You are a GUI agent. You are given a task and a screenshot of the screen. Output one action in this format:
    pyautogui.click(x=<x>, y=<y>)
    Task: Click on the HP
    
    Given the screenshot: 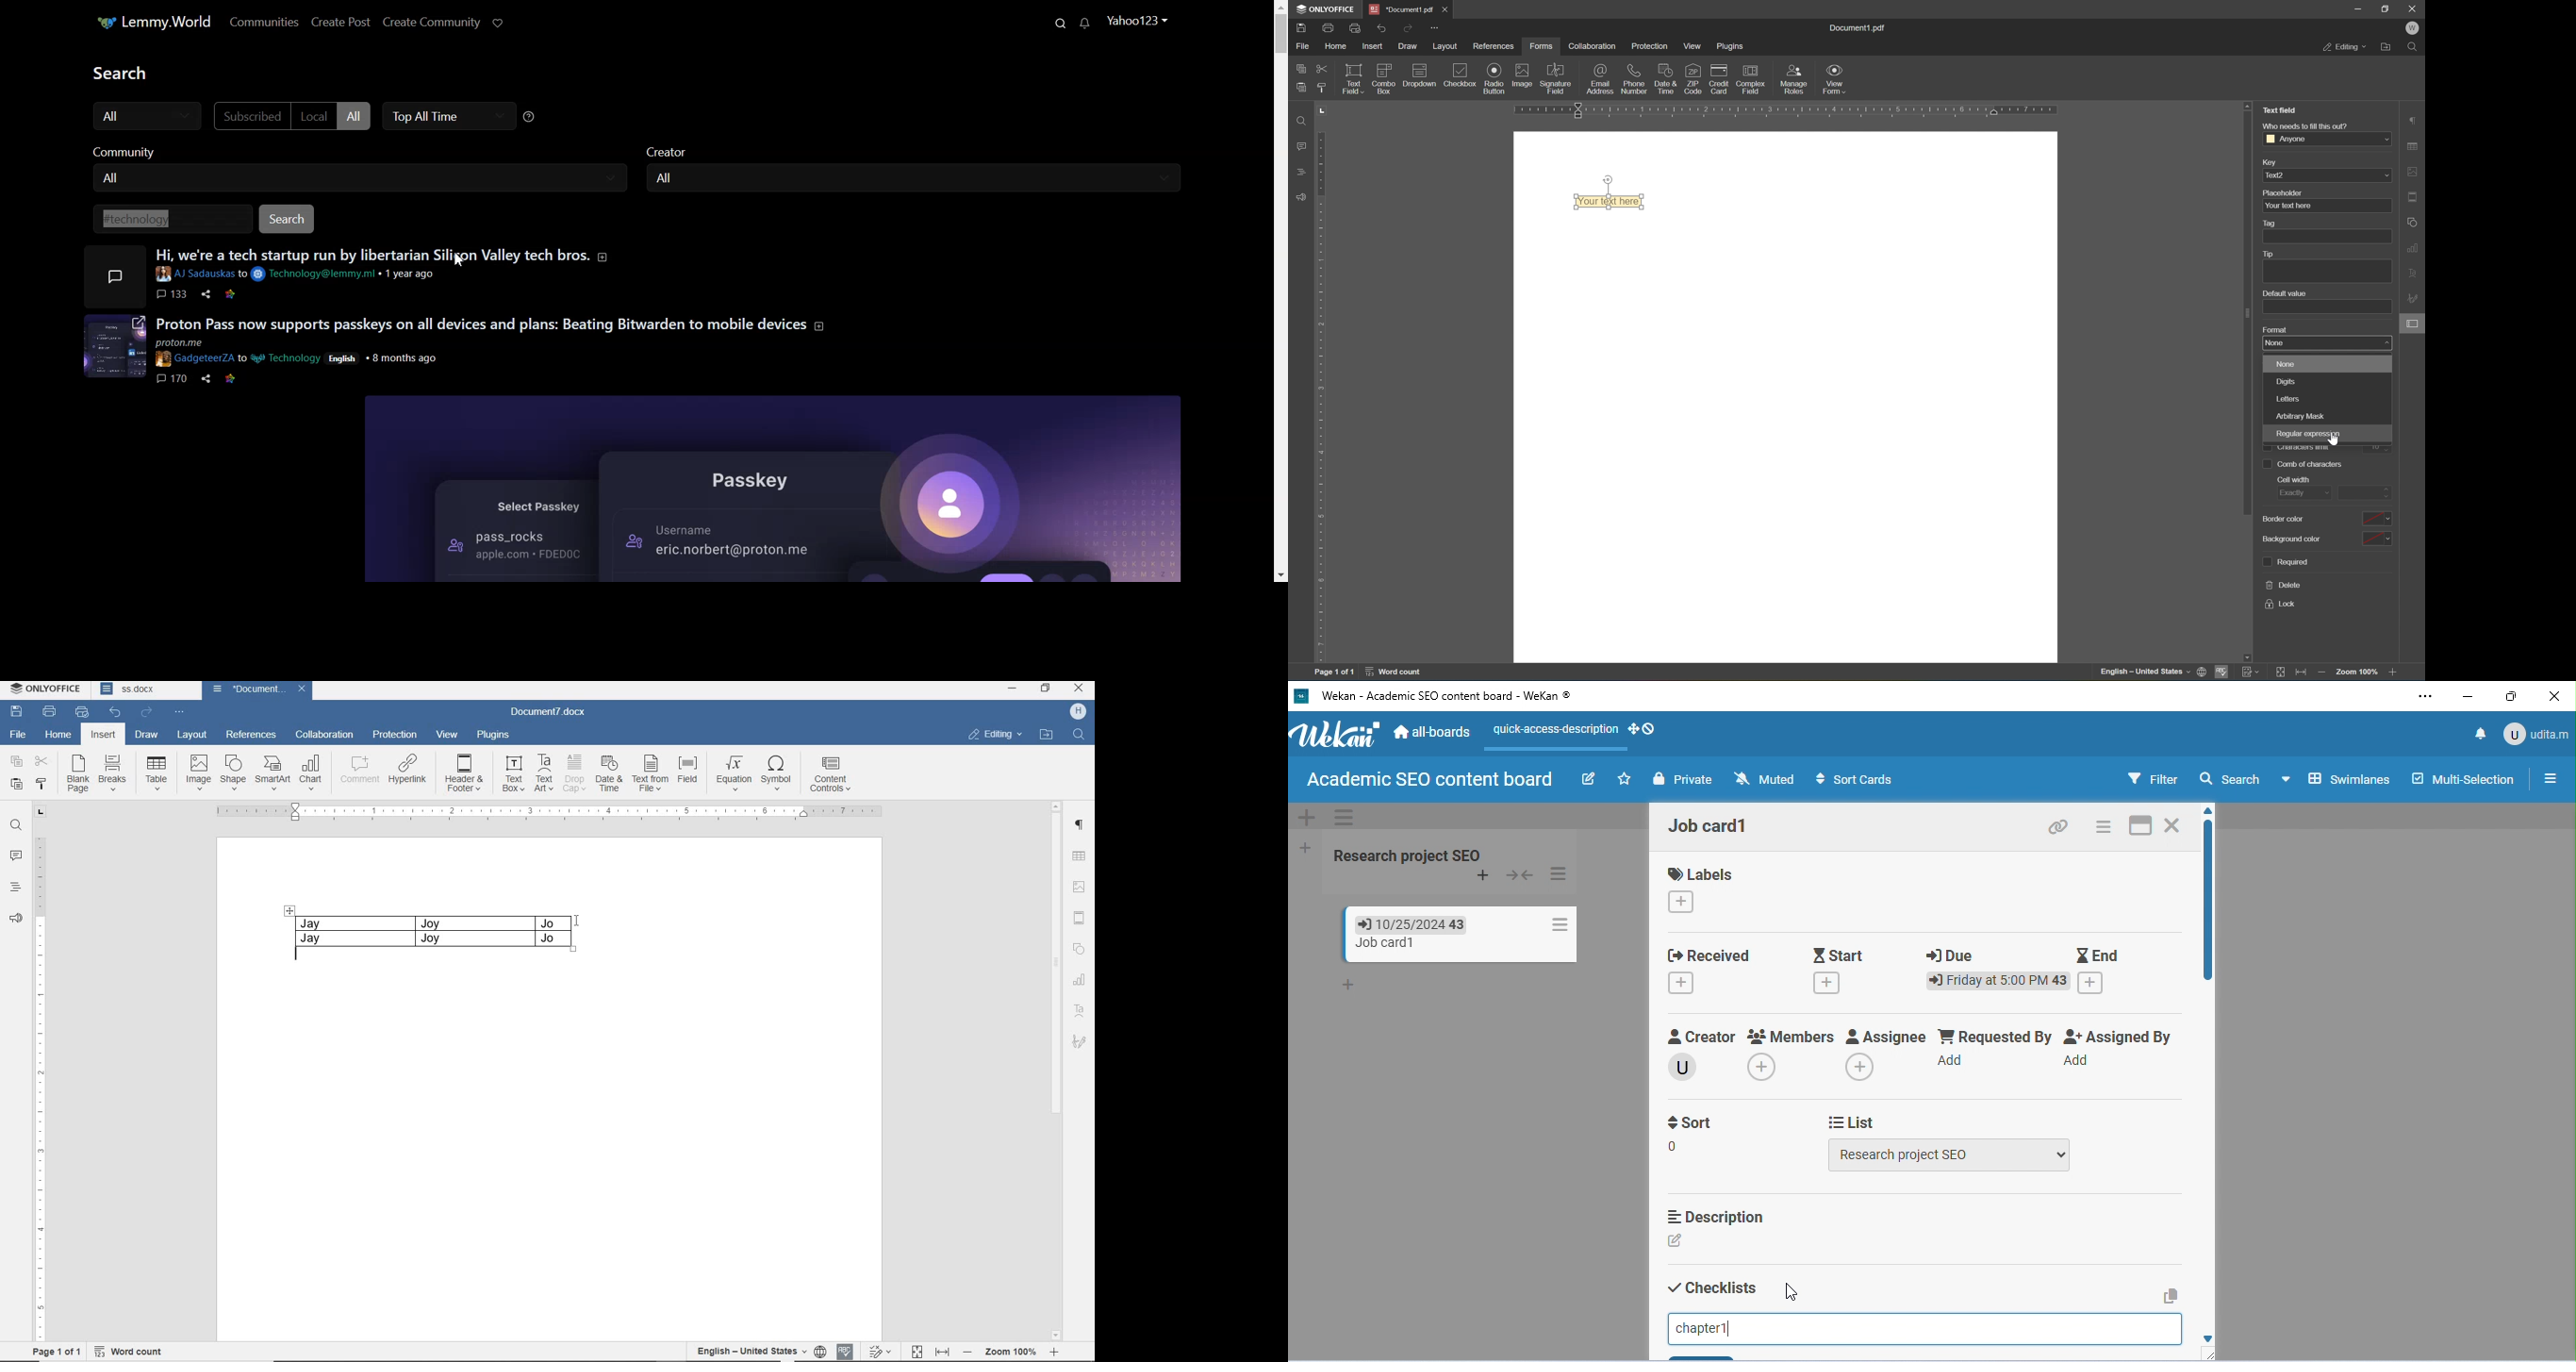 What is the action you would take?
    pyautogui.click(x=1078, y=710)
    